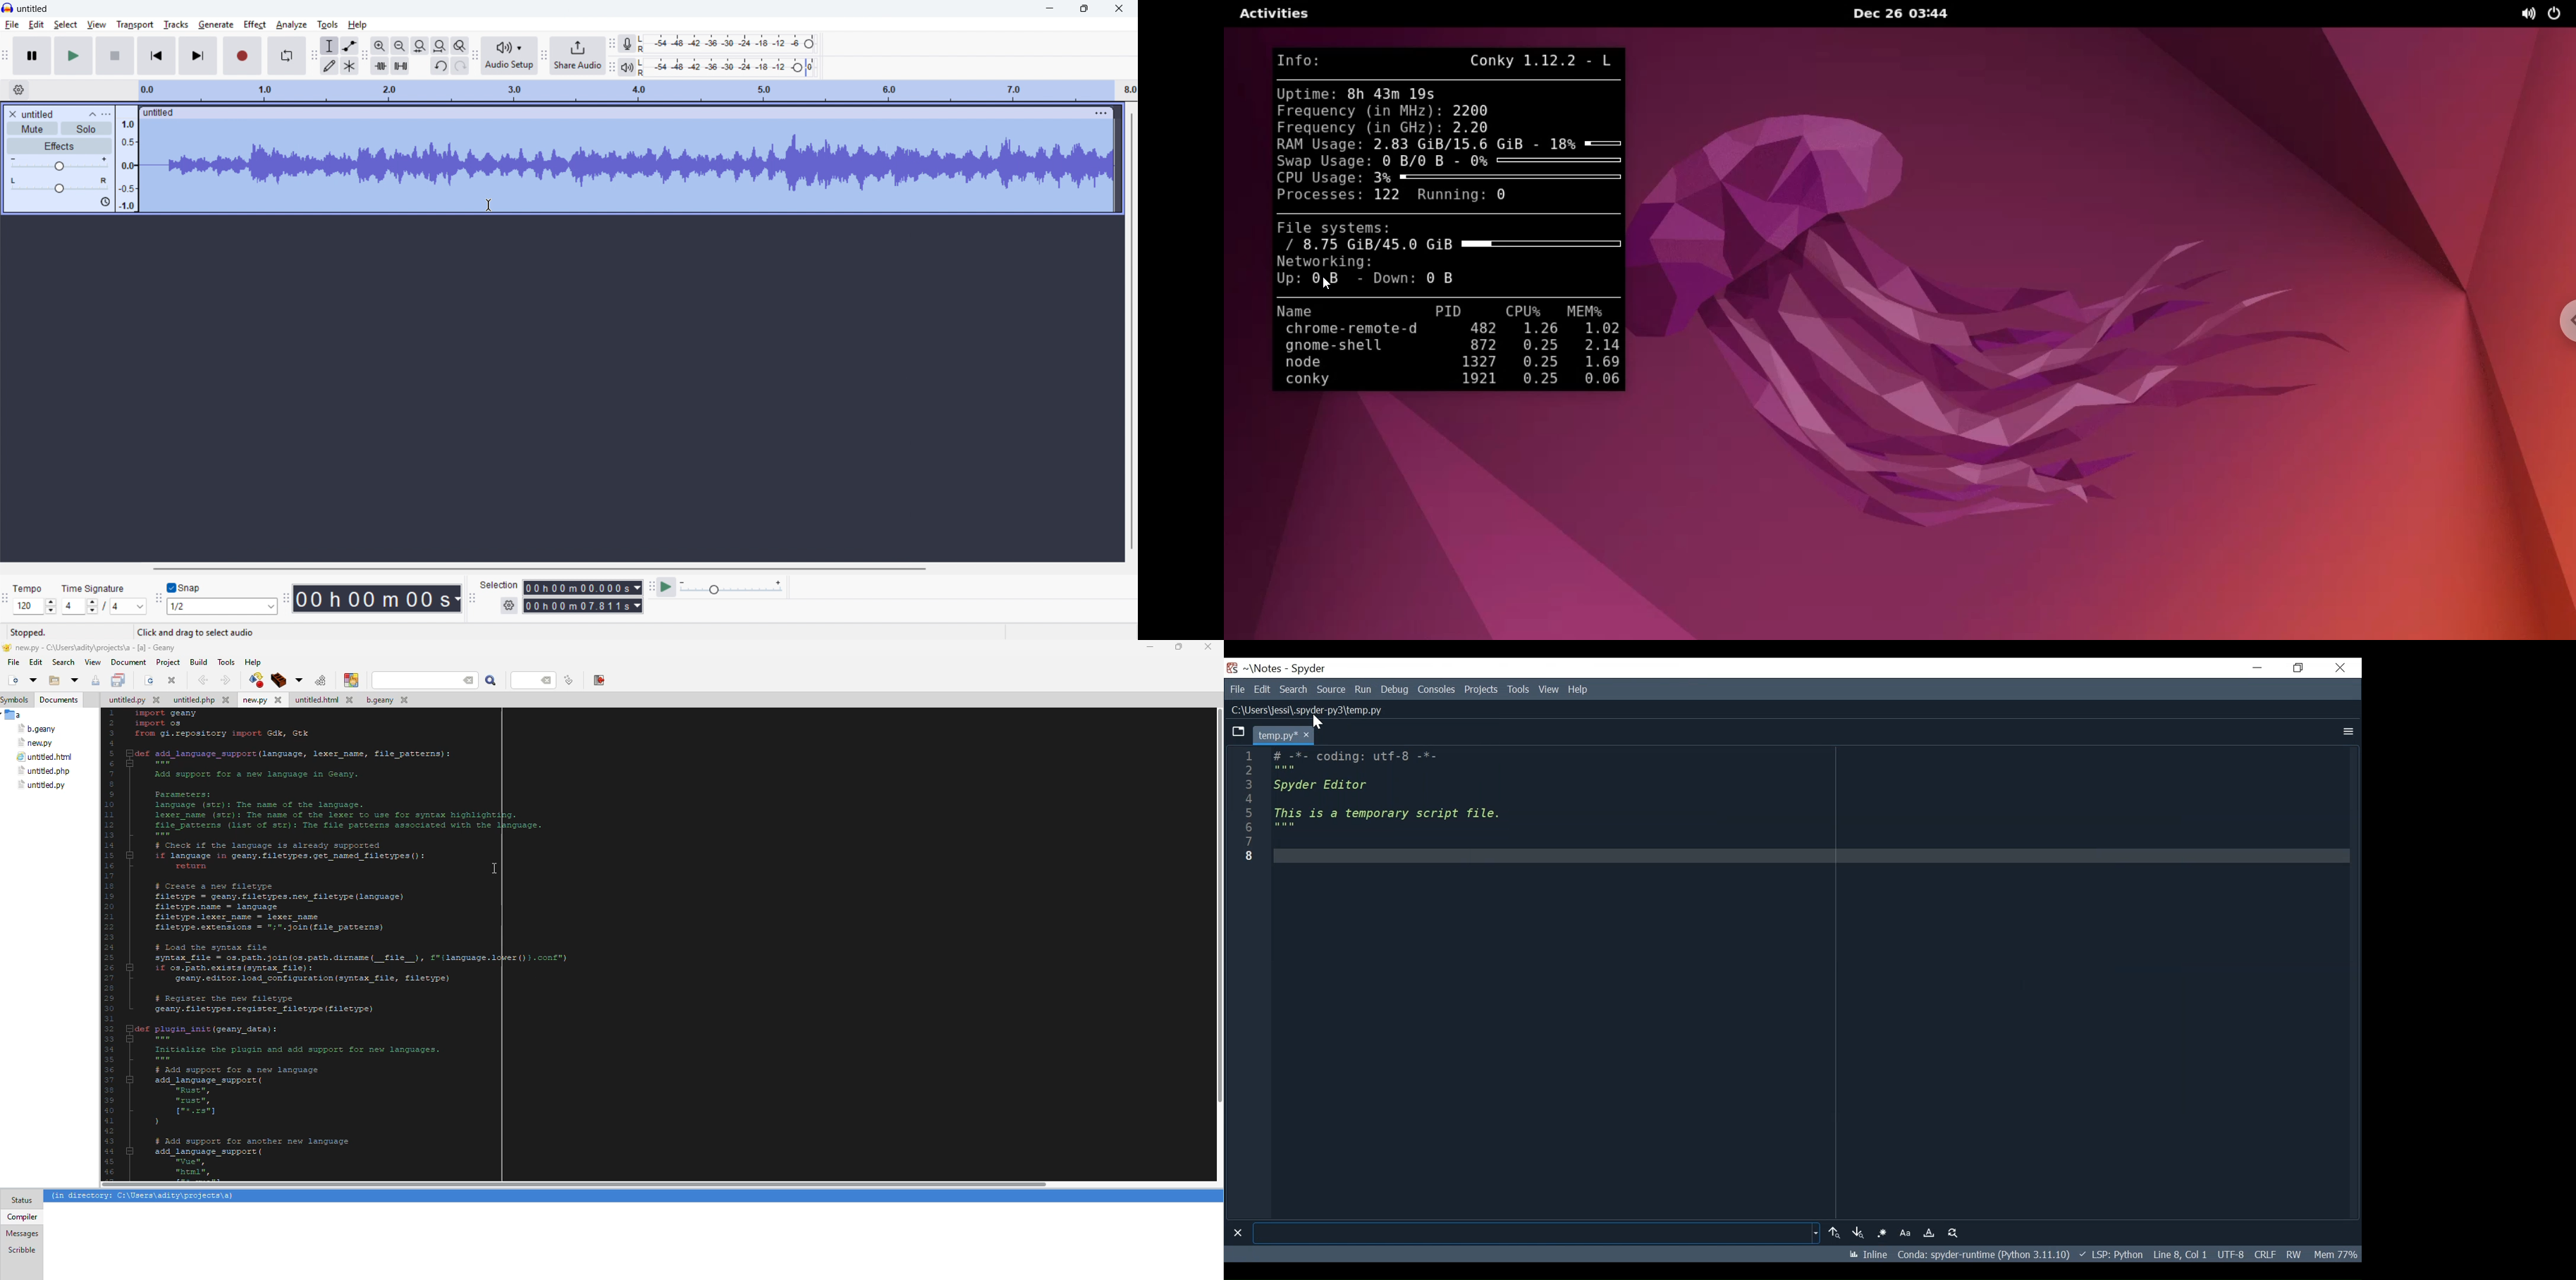 The width and height of the screenshot is (2576, 1288). Describe the element at coordinates (2338, 1253) in the screenshot. I see `Memory Usage` at that location.